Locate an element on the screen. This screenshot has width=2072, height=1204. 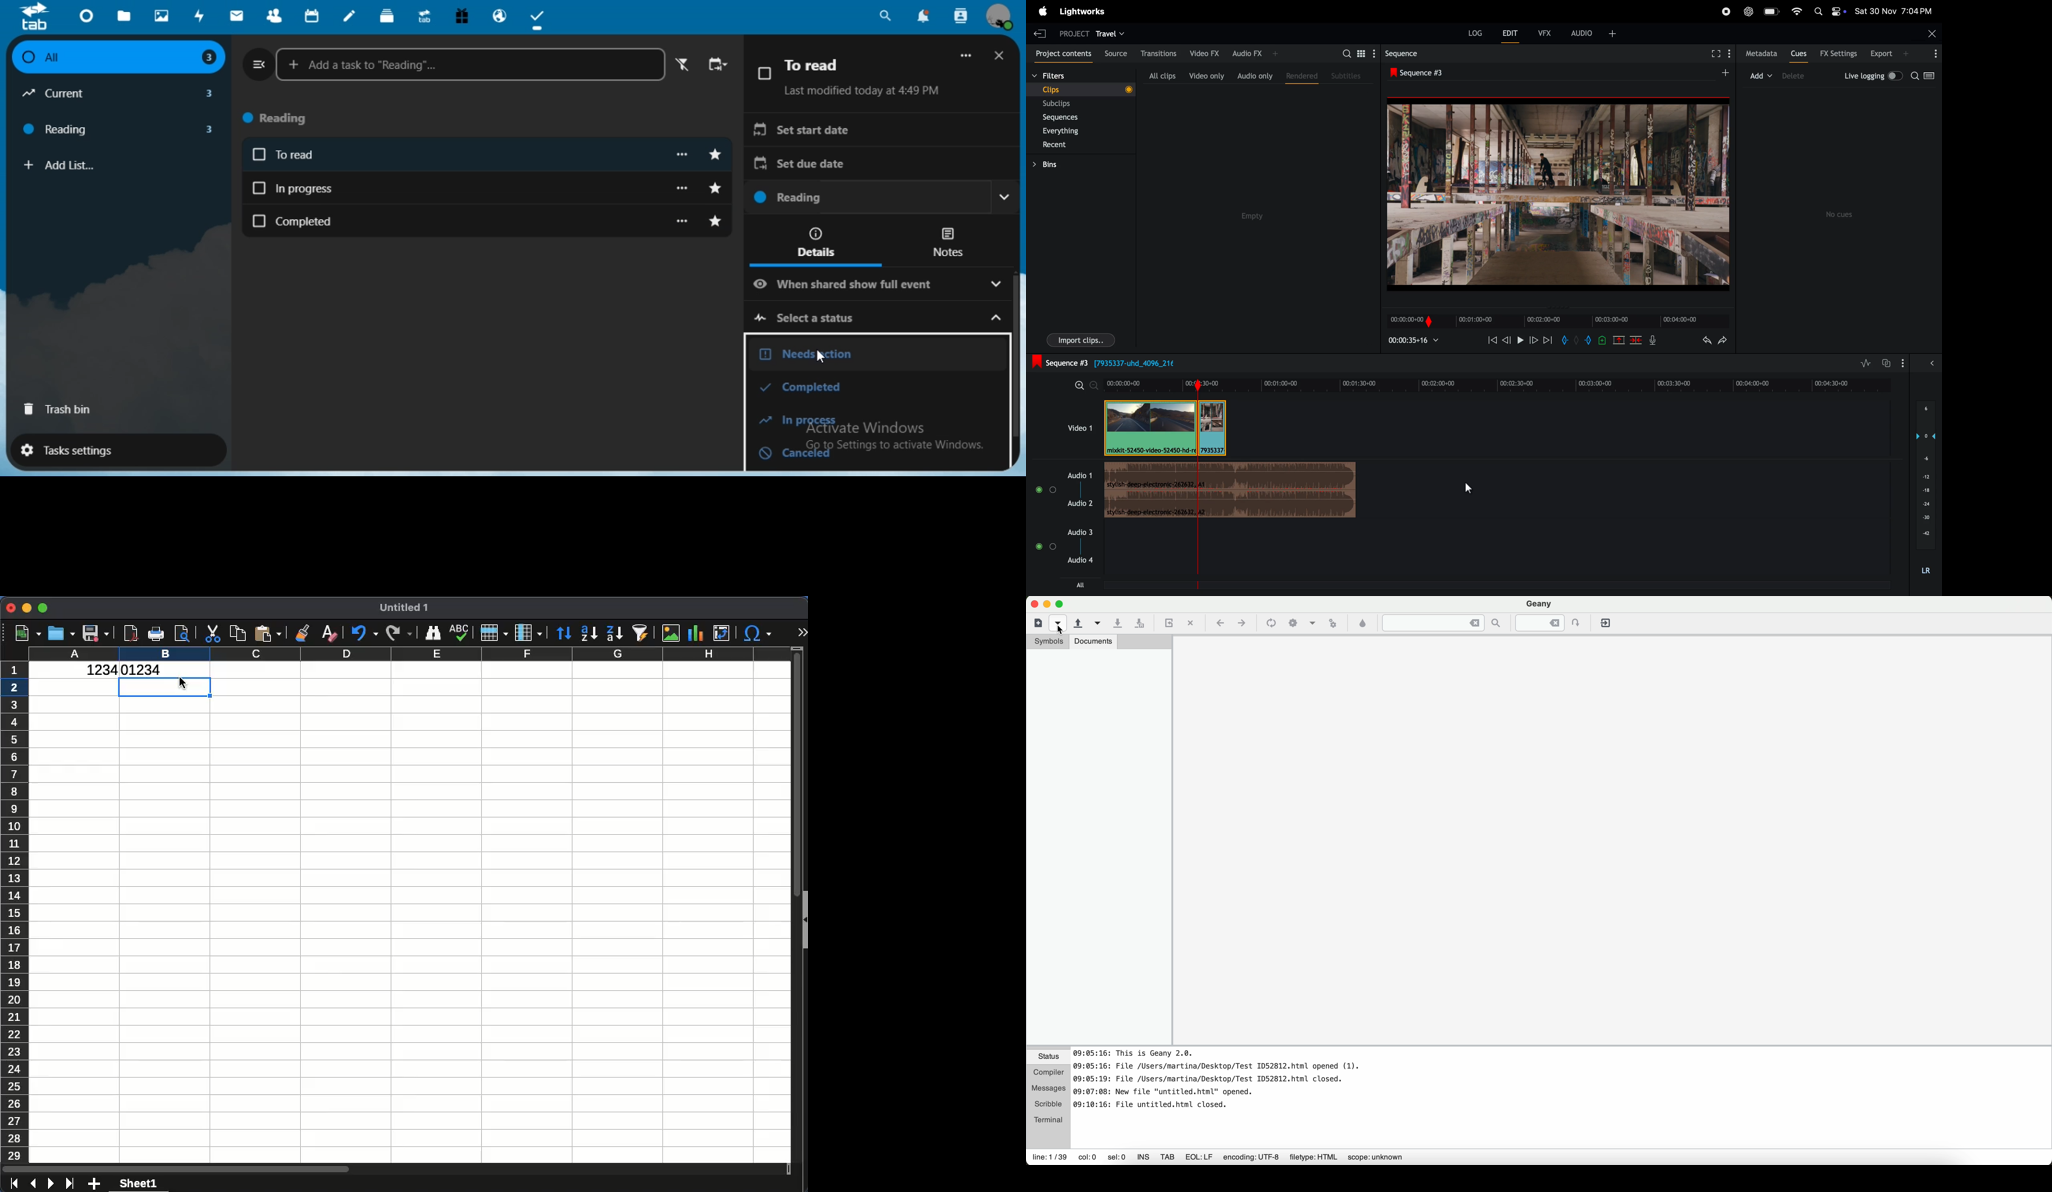
Checkbox is located at coordinates (26, 58).